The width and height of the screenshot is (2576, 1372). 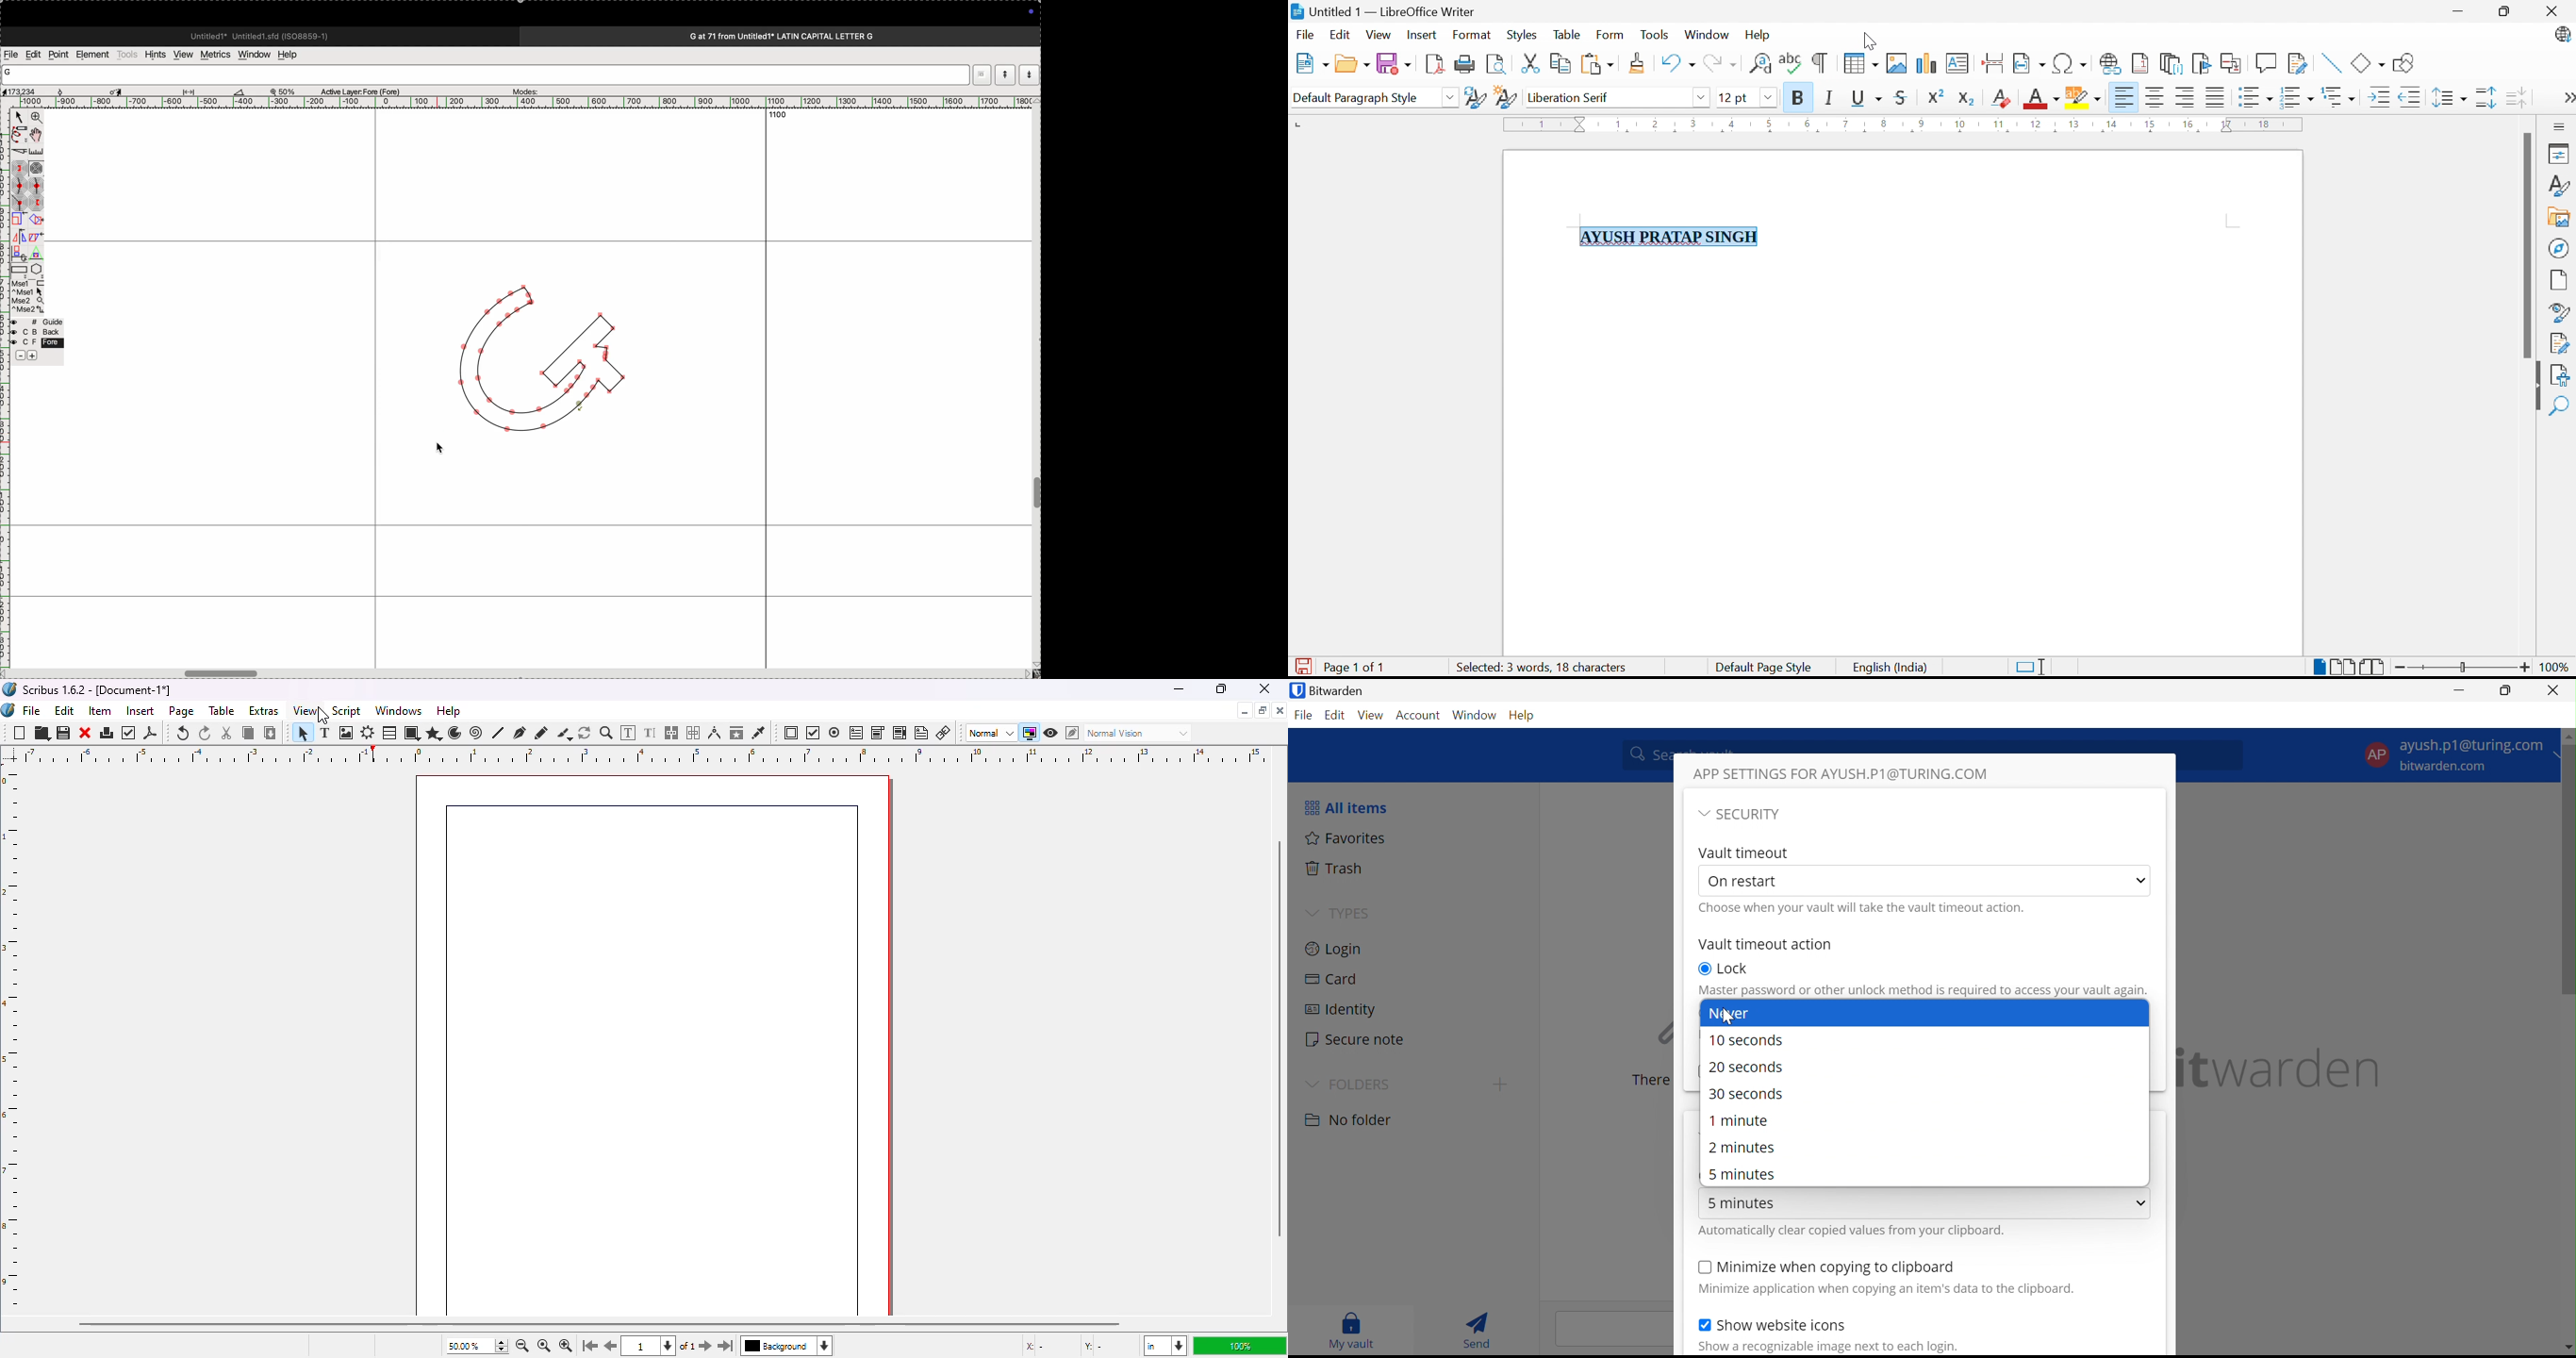 I want to click on Underline, so click(x=1866, y=99).